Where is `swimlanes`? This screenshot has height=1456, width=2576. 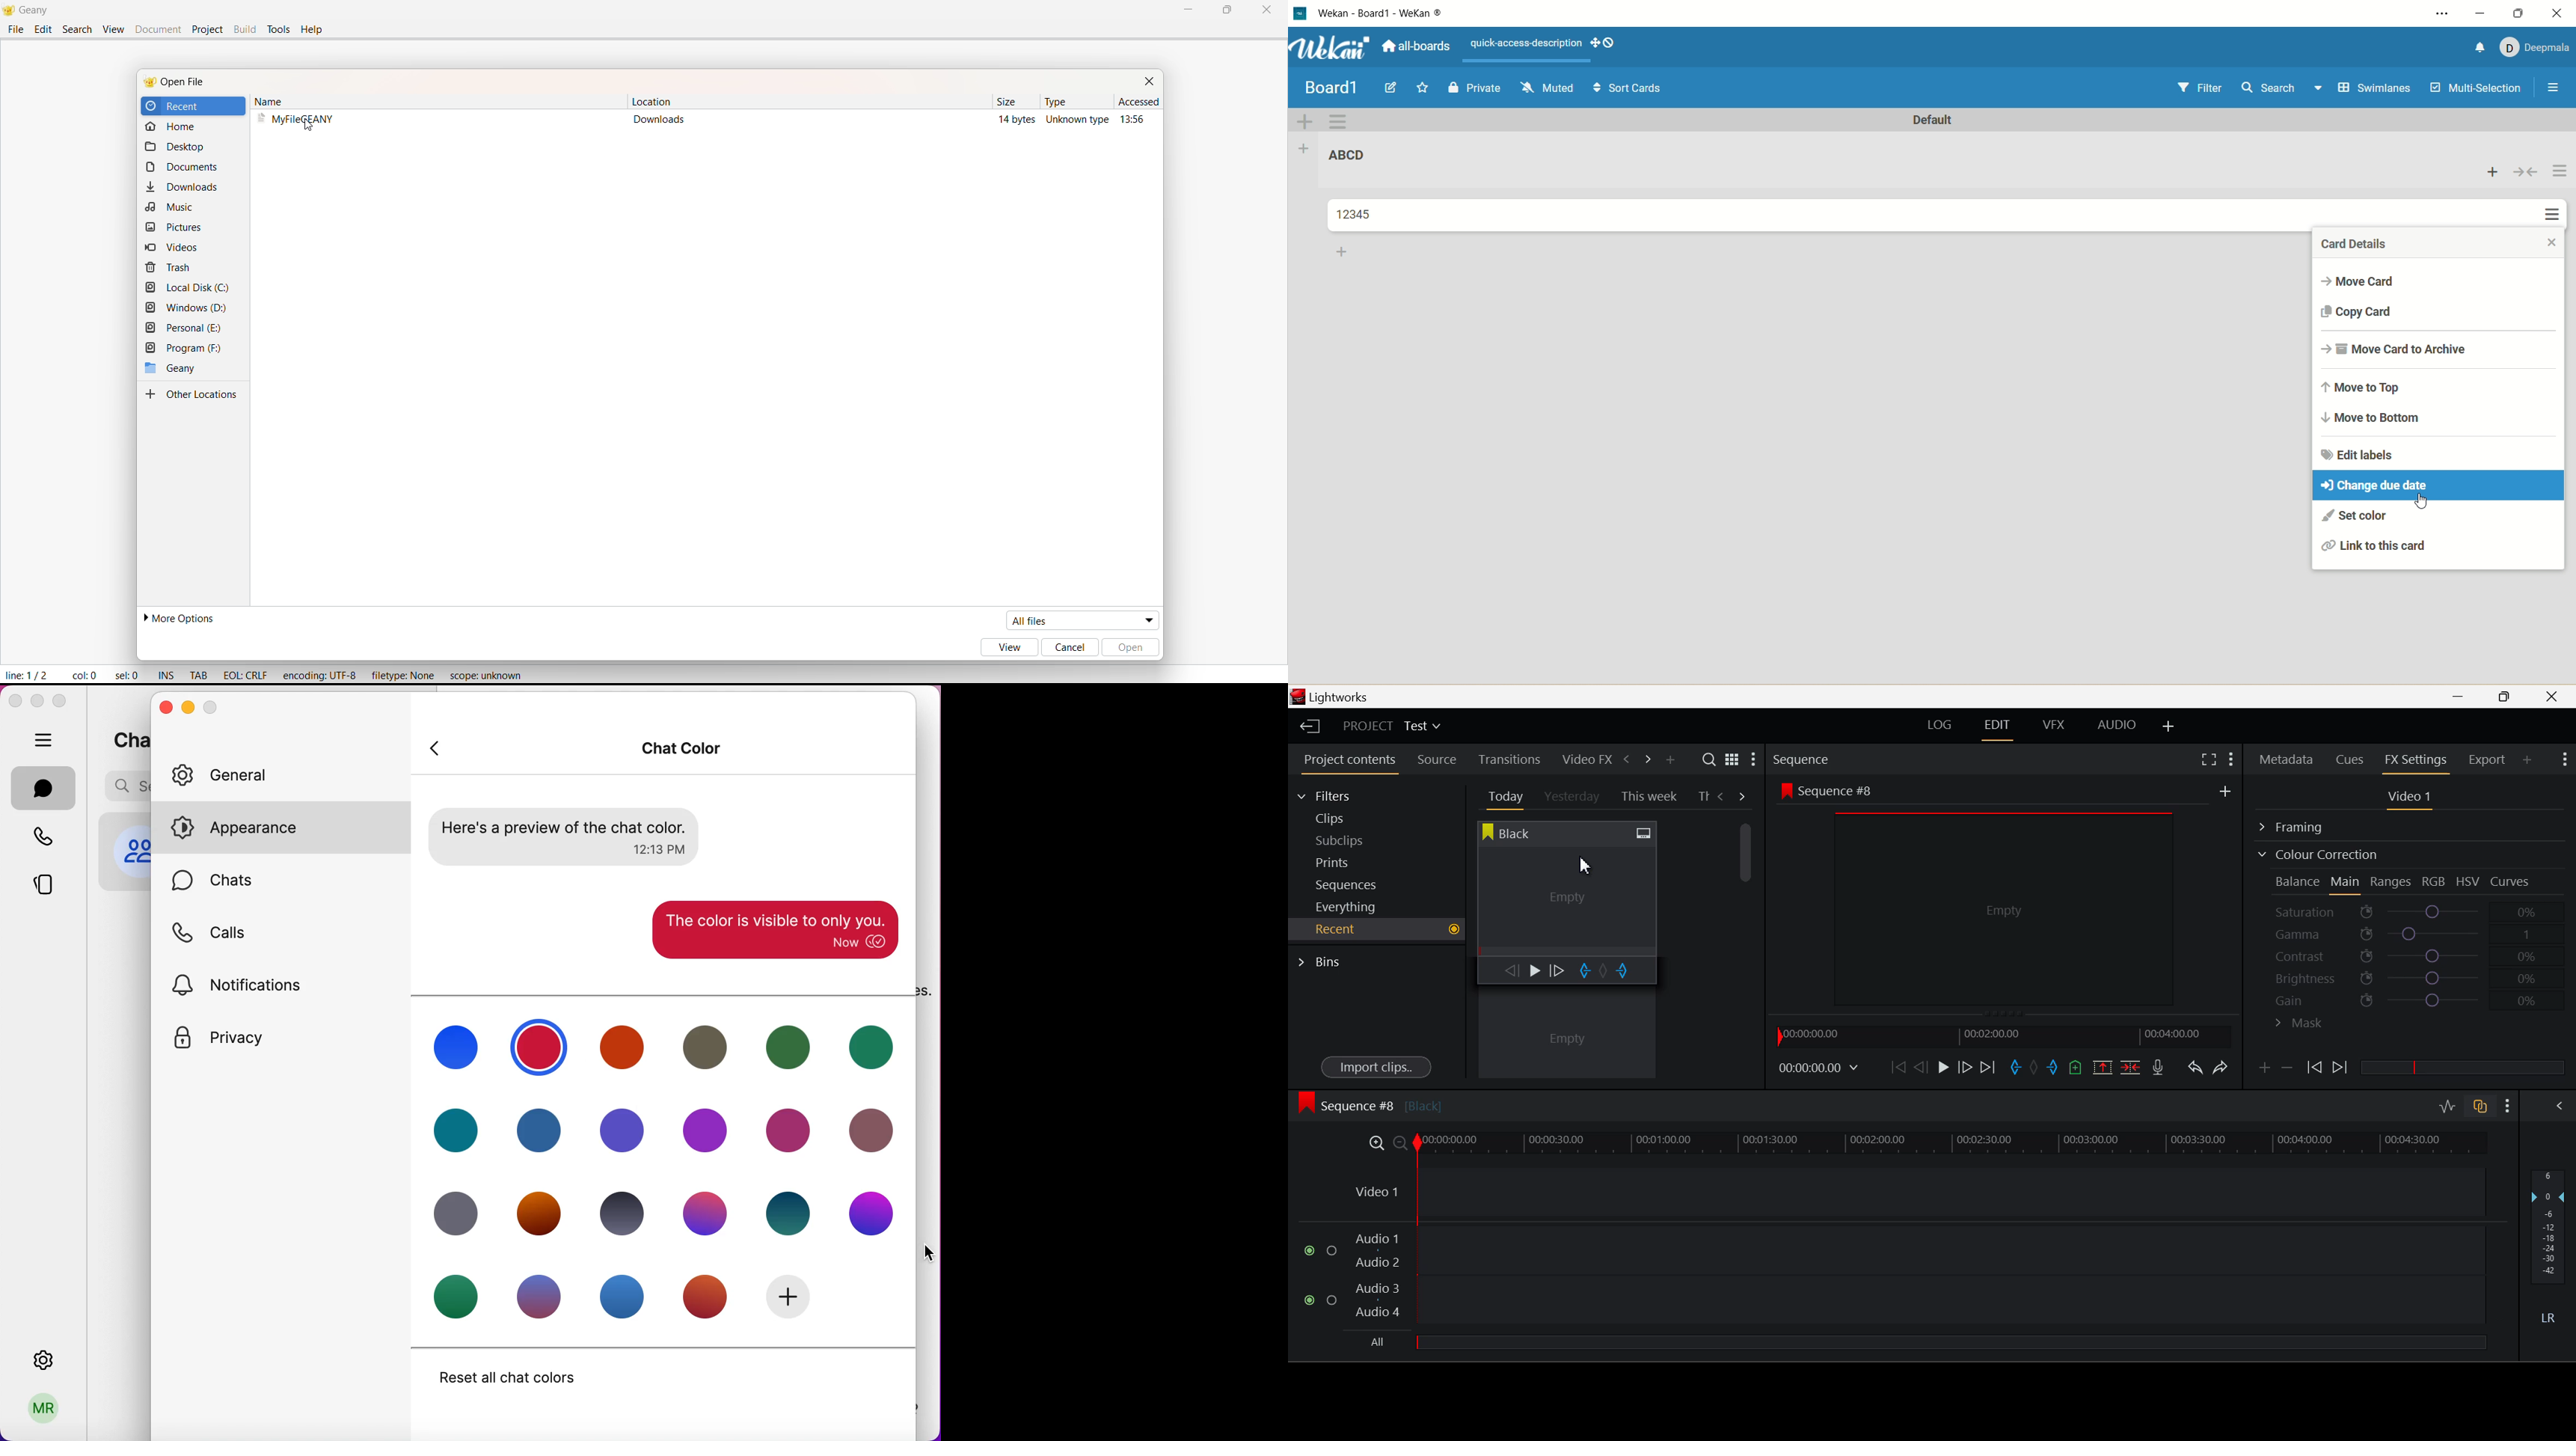 swimlanes is located at coordinates (2377, 89).